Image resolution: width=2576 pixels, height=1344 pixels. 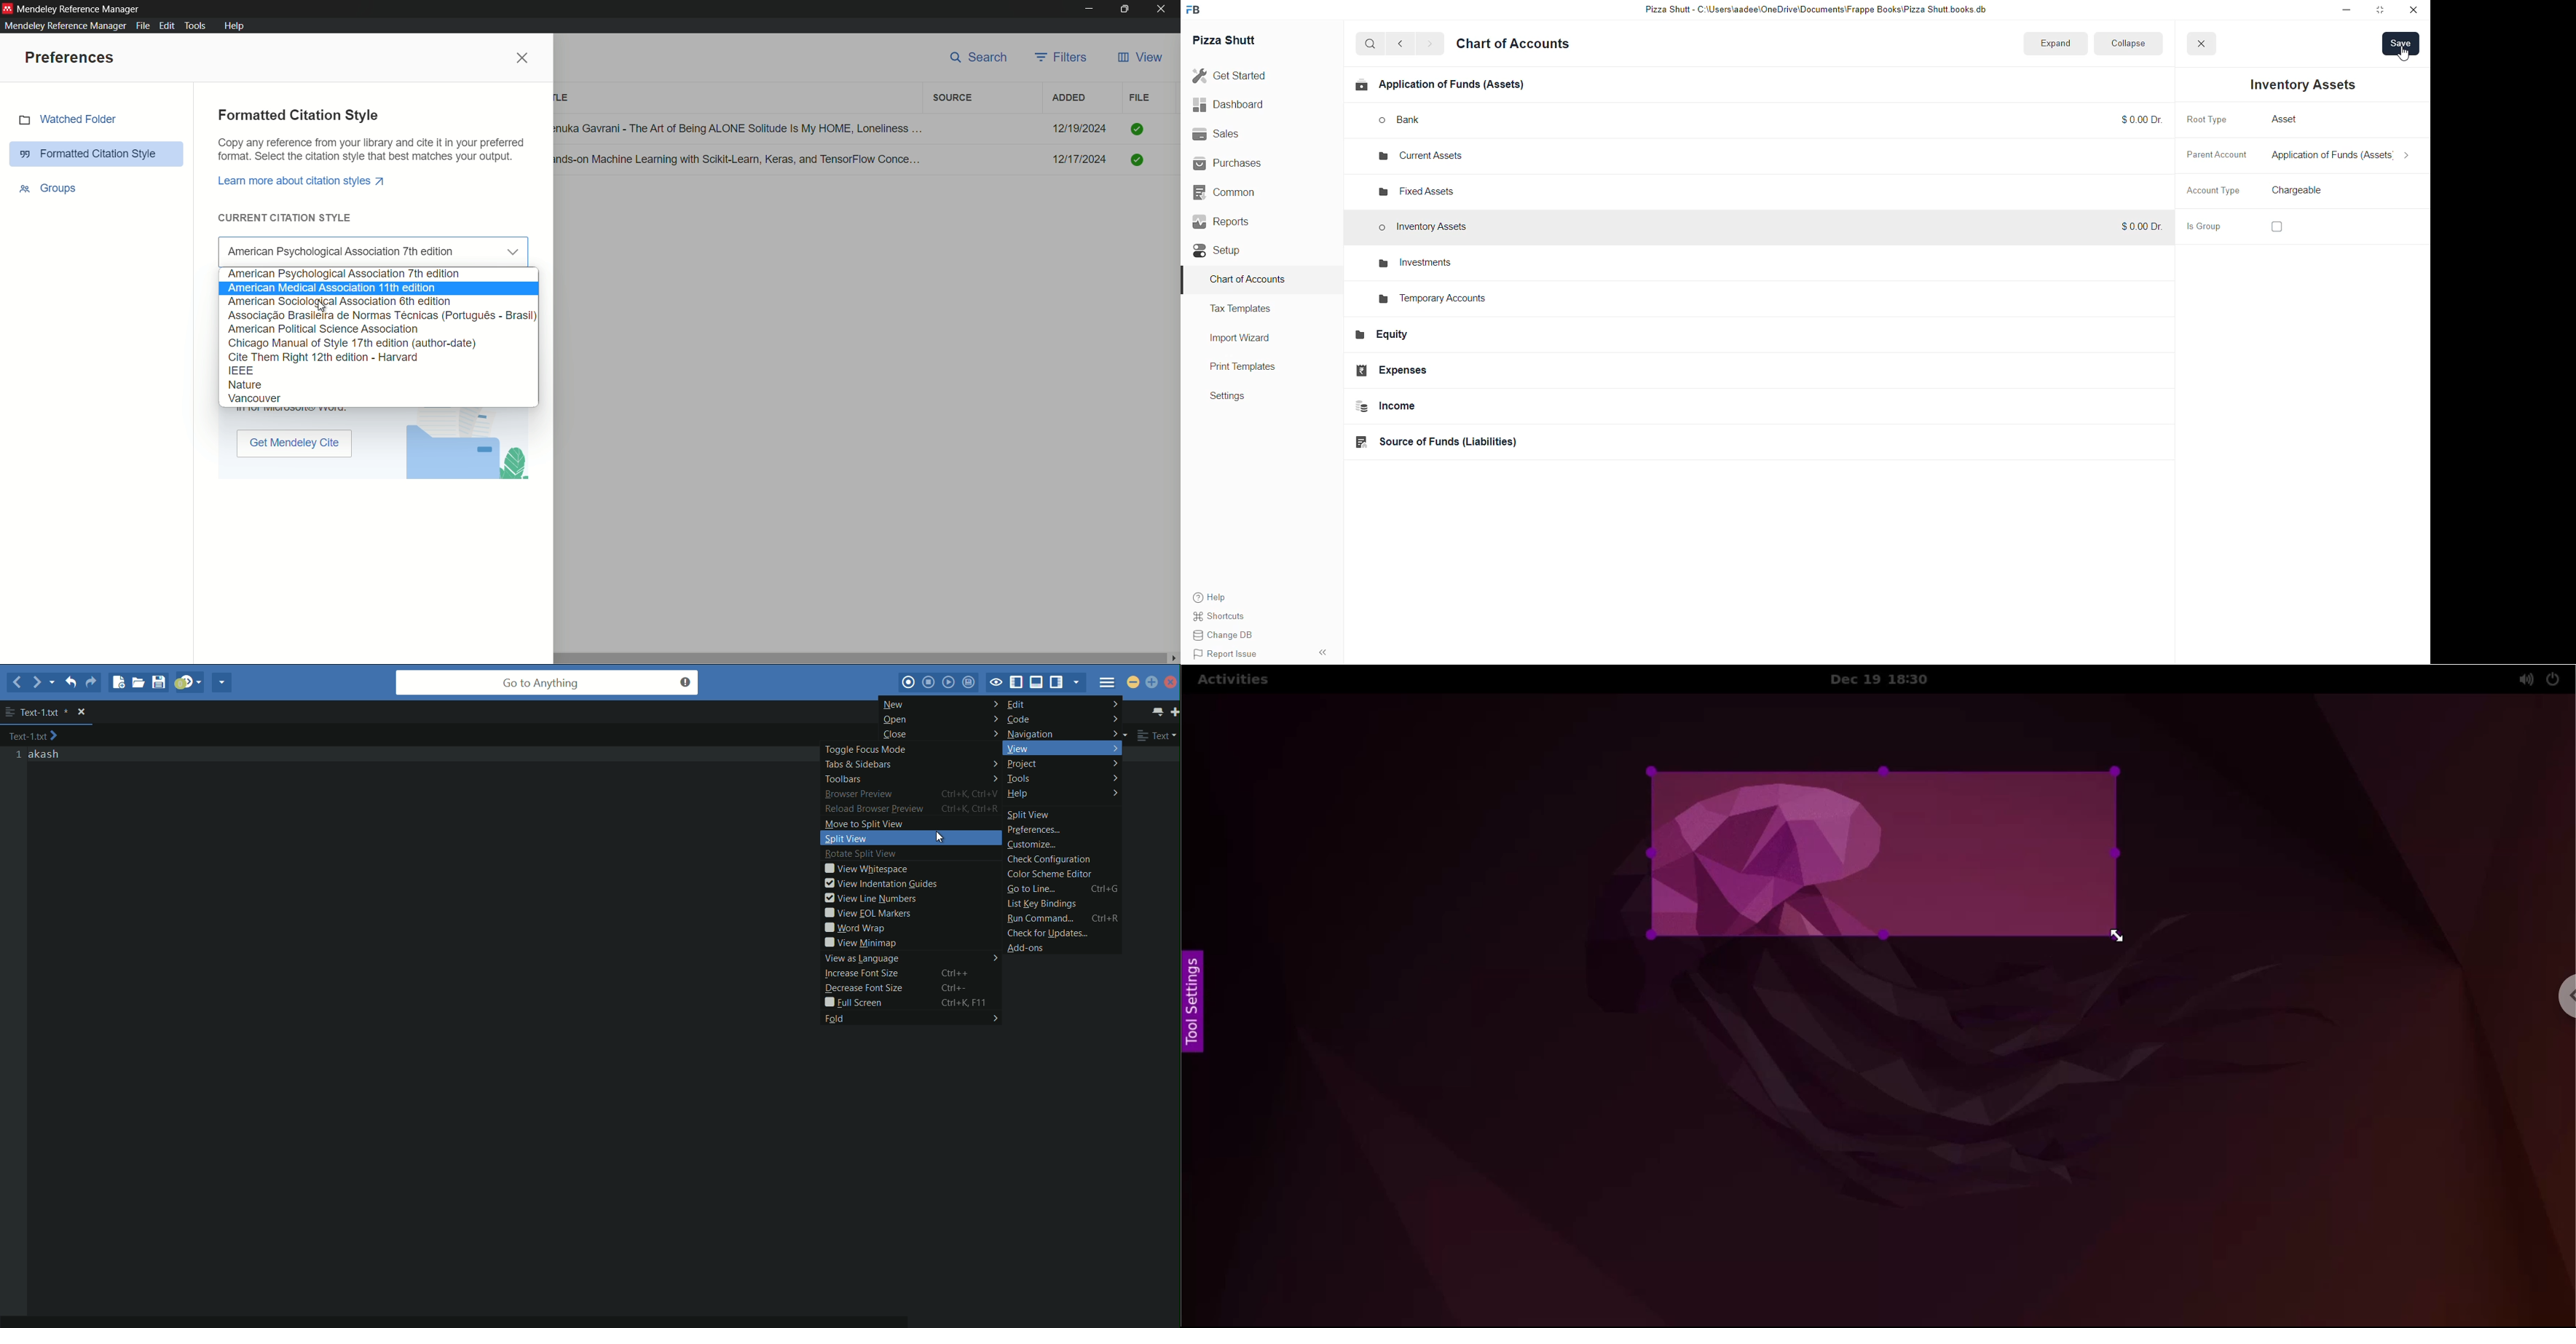 I want to click on formatted citation style, so click(x=298, y=116).